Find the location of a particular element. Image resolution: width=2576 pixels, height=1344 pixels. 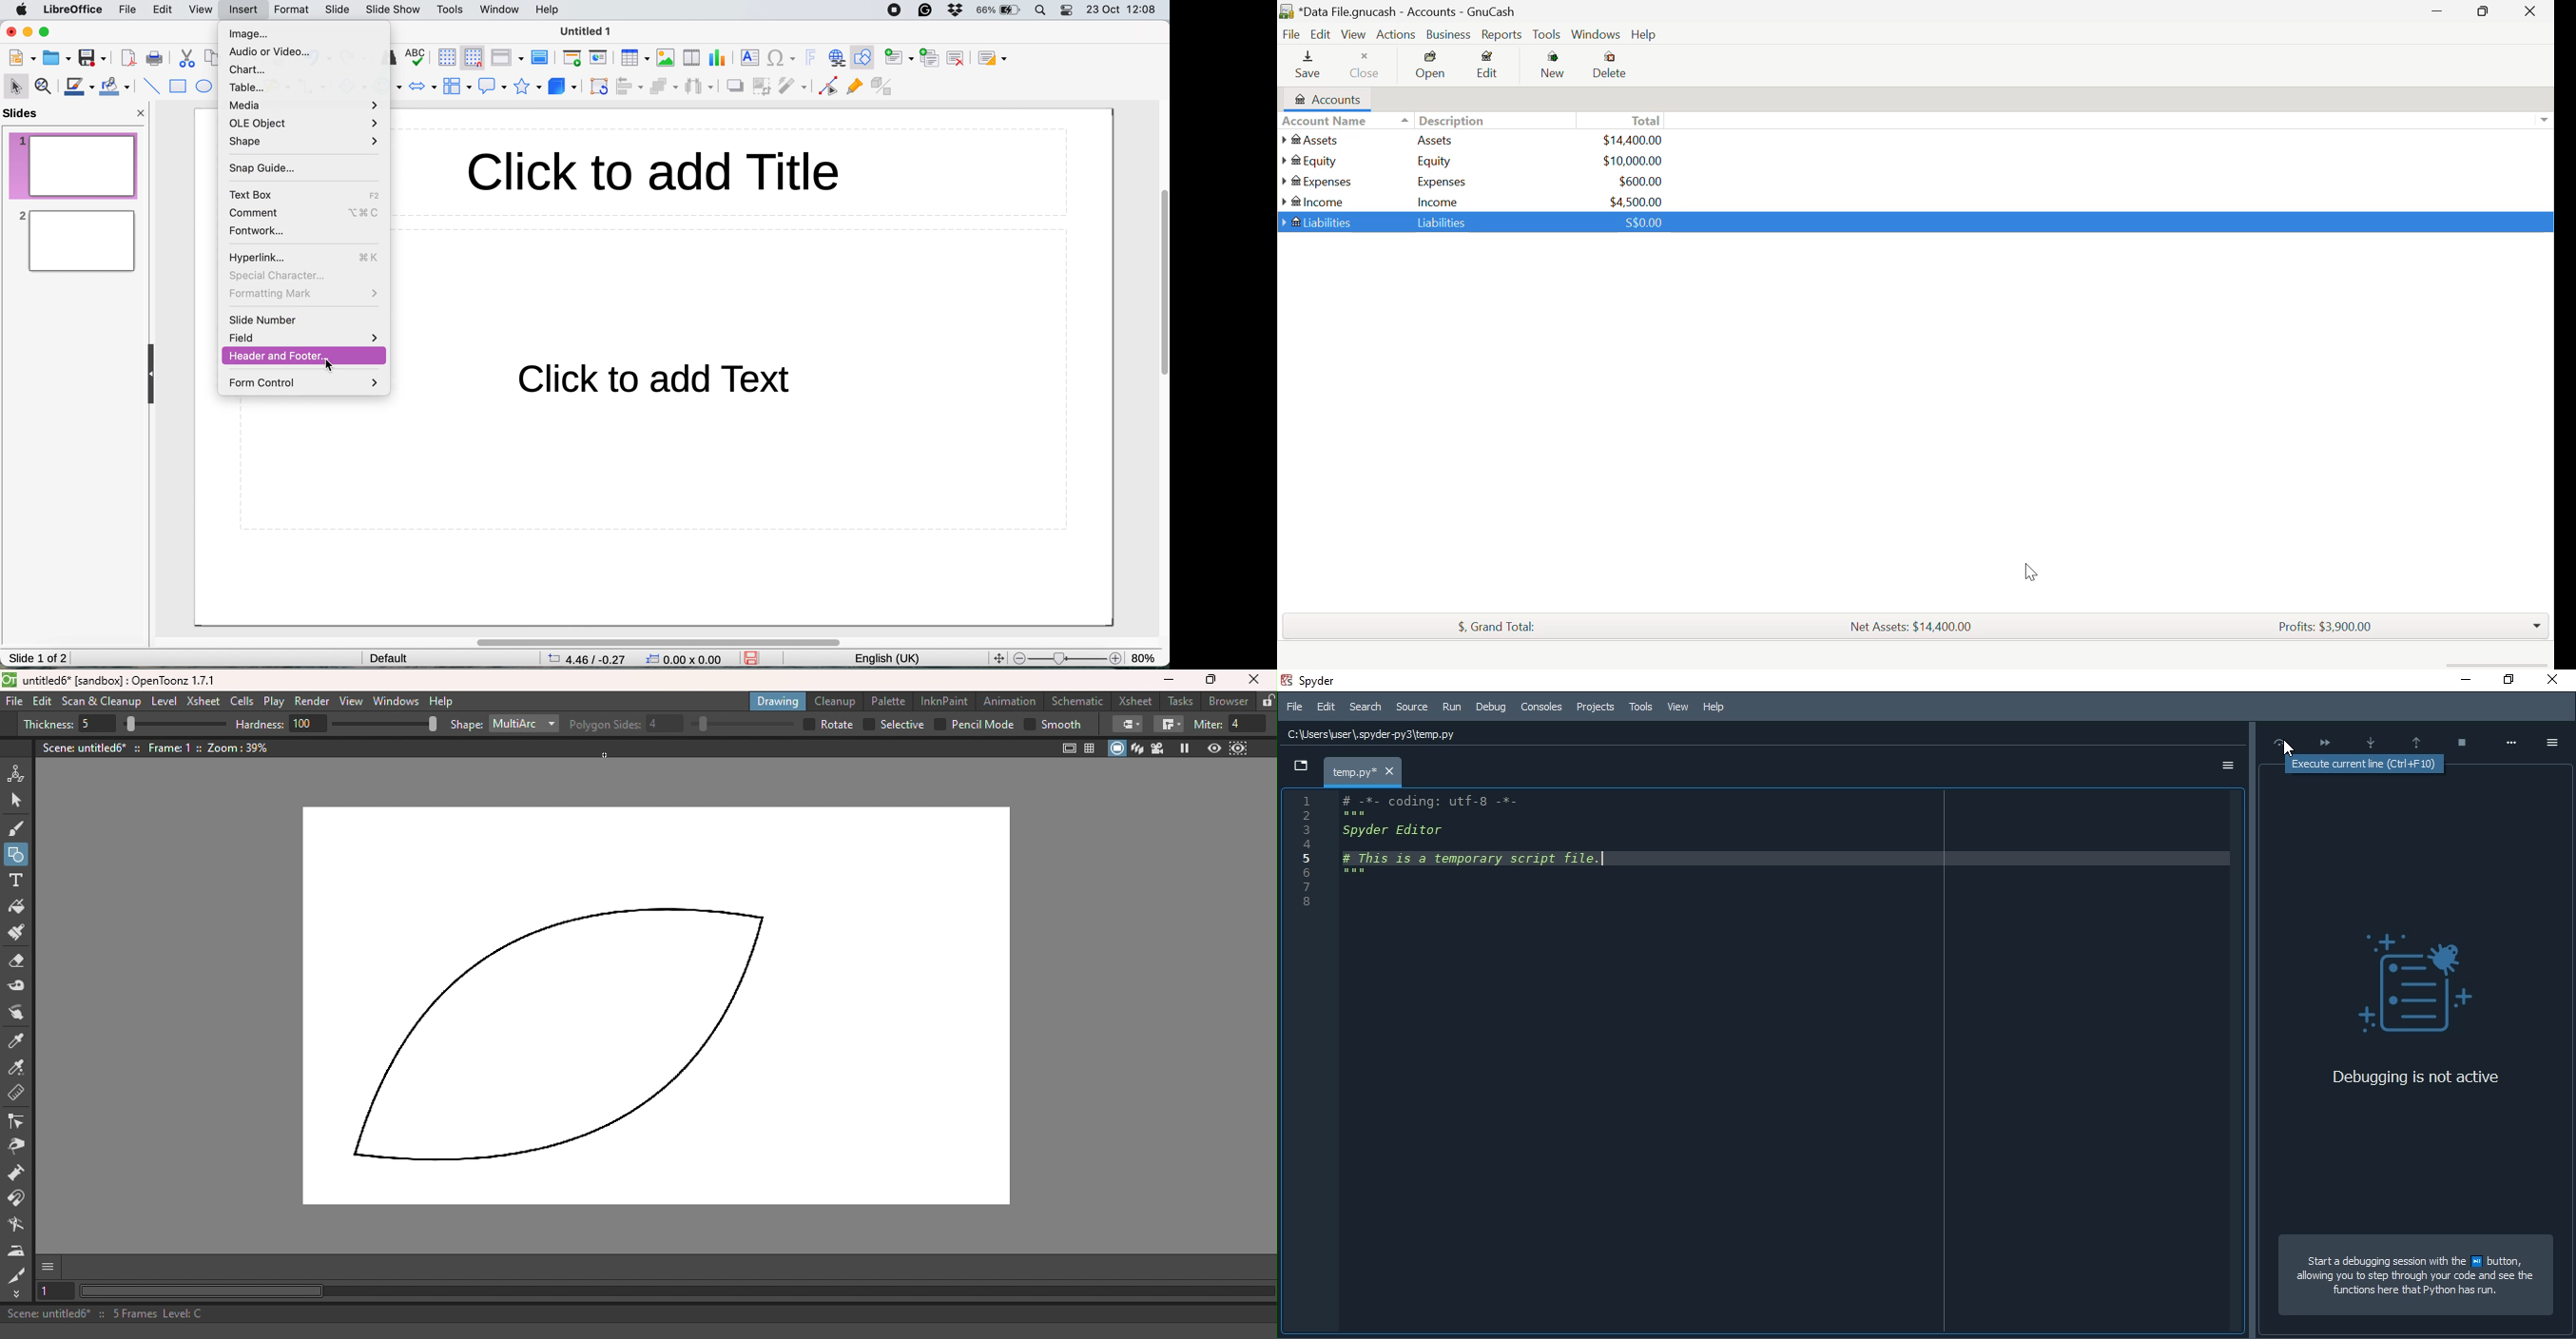

options is located at coordinates (2224, 767).